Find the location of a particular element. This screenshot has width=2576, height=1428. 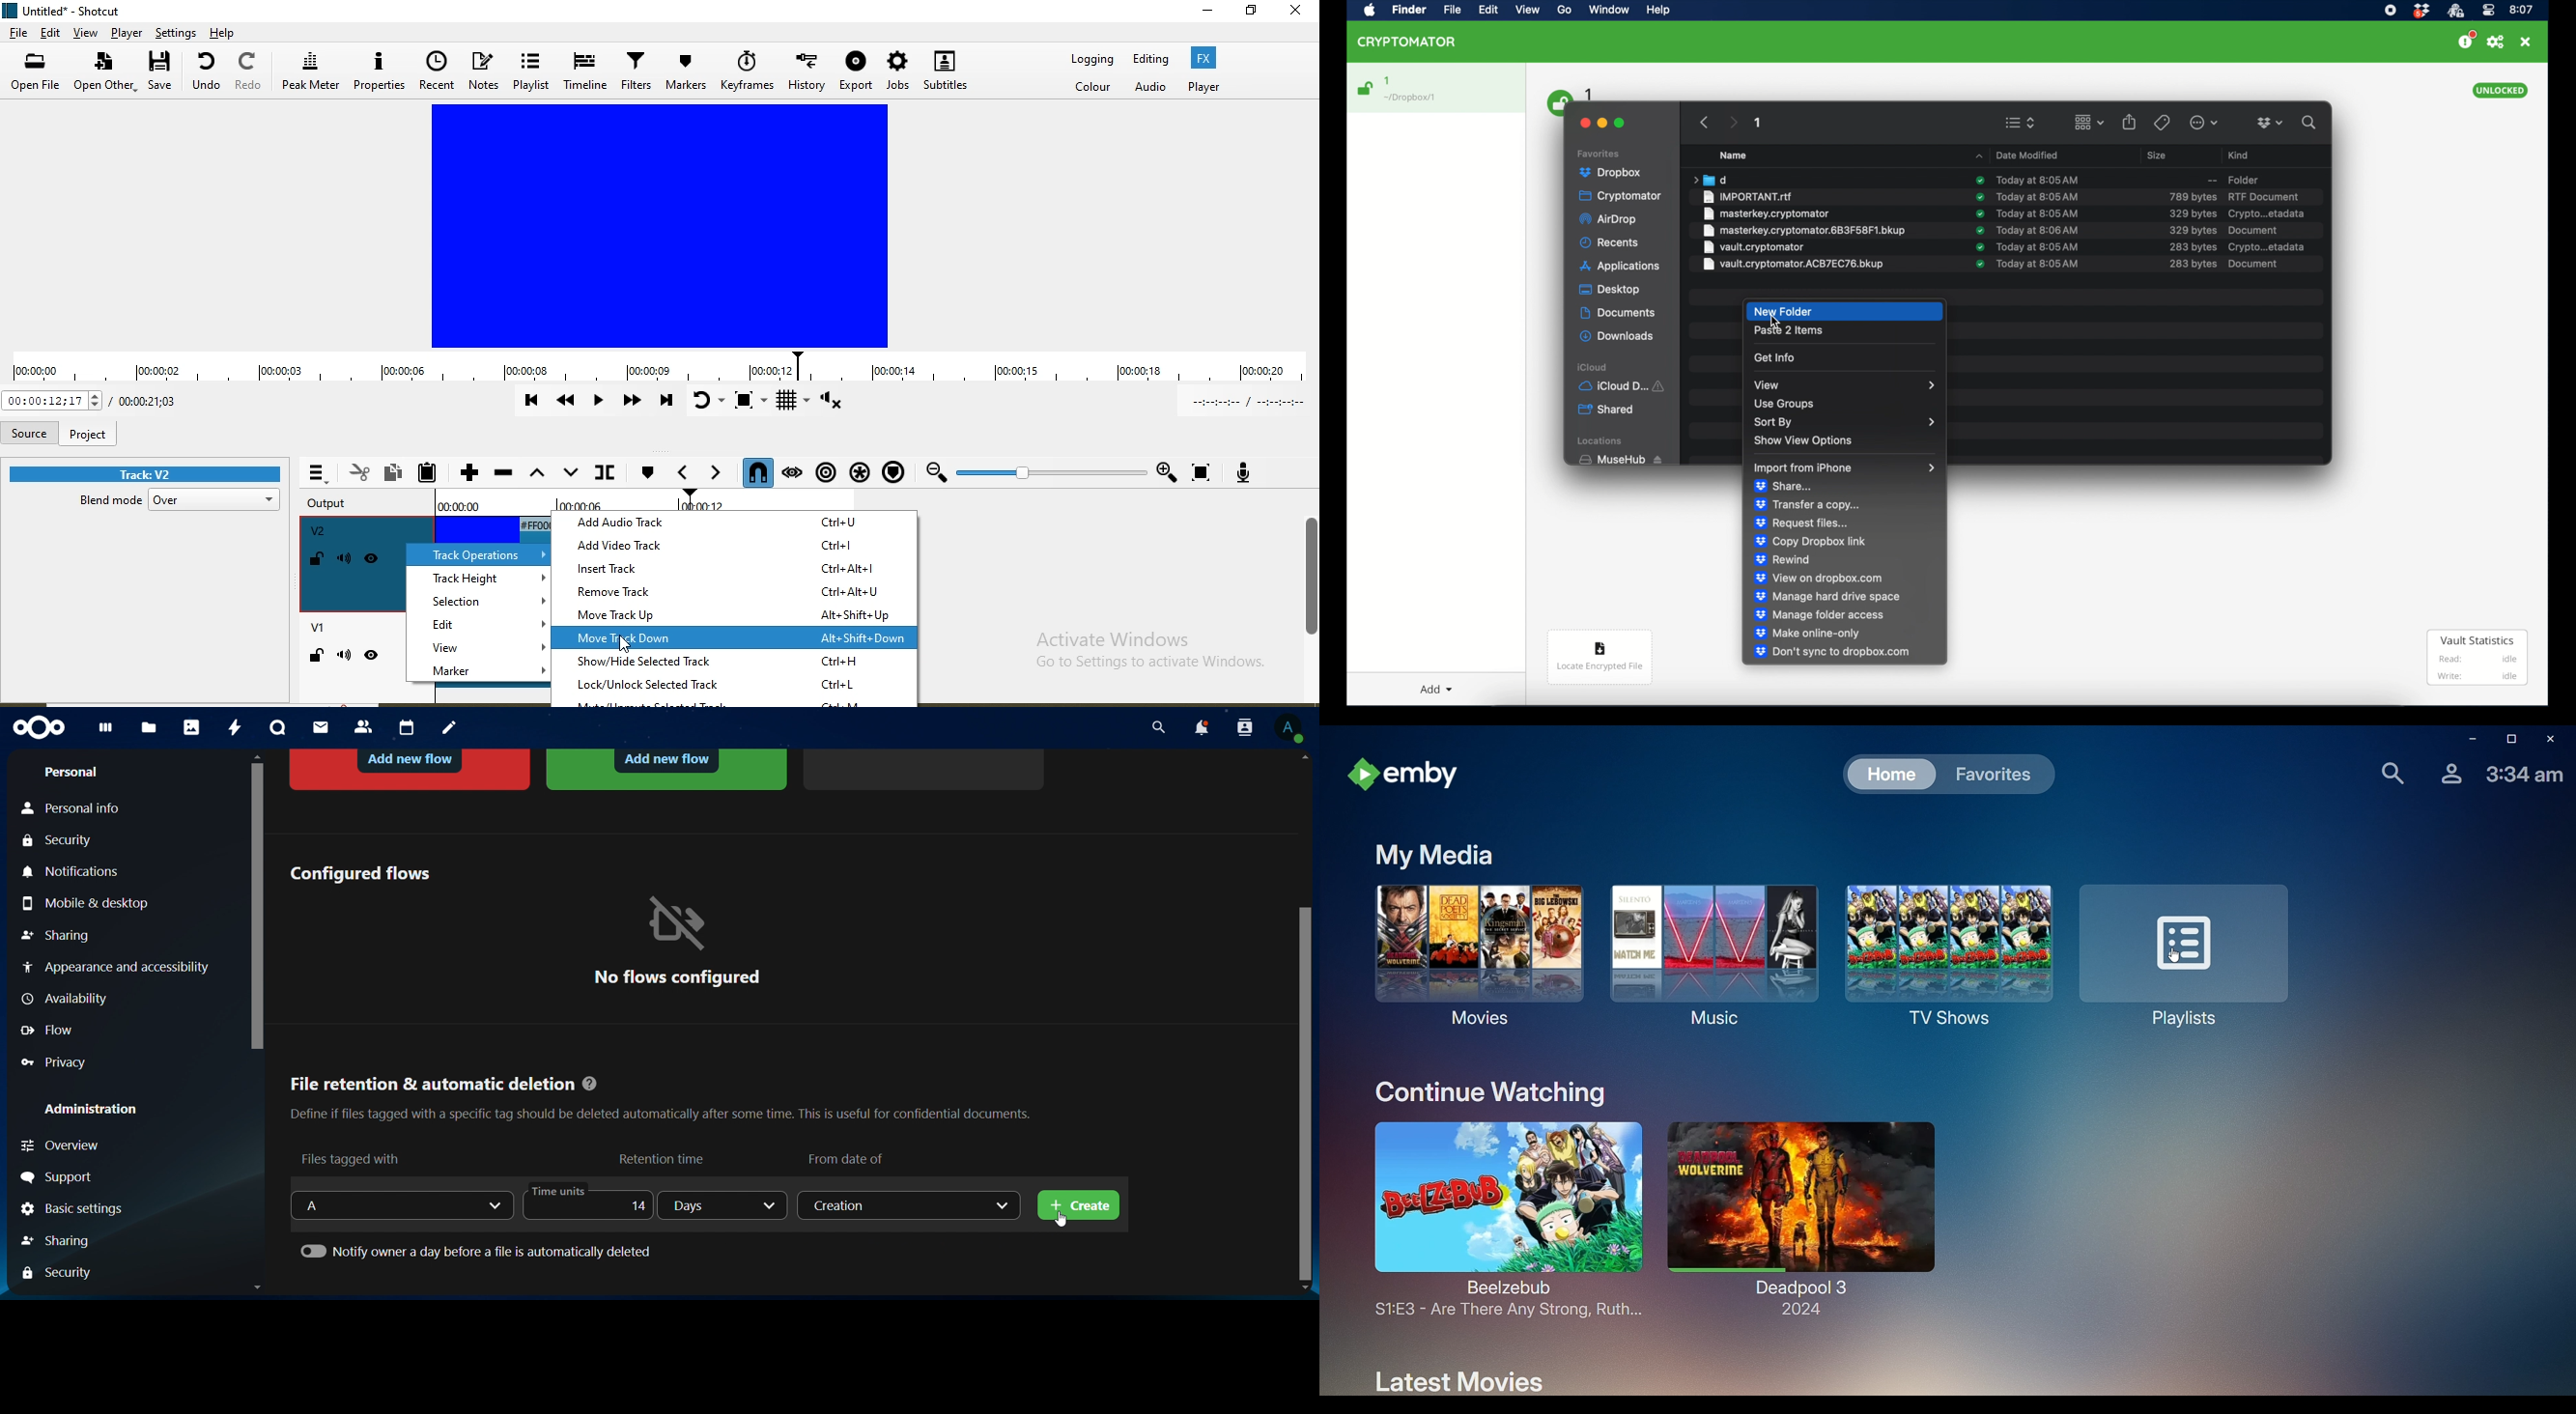

basic settings is located at coordinates (74, 1211).